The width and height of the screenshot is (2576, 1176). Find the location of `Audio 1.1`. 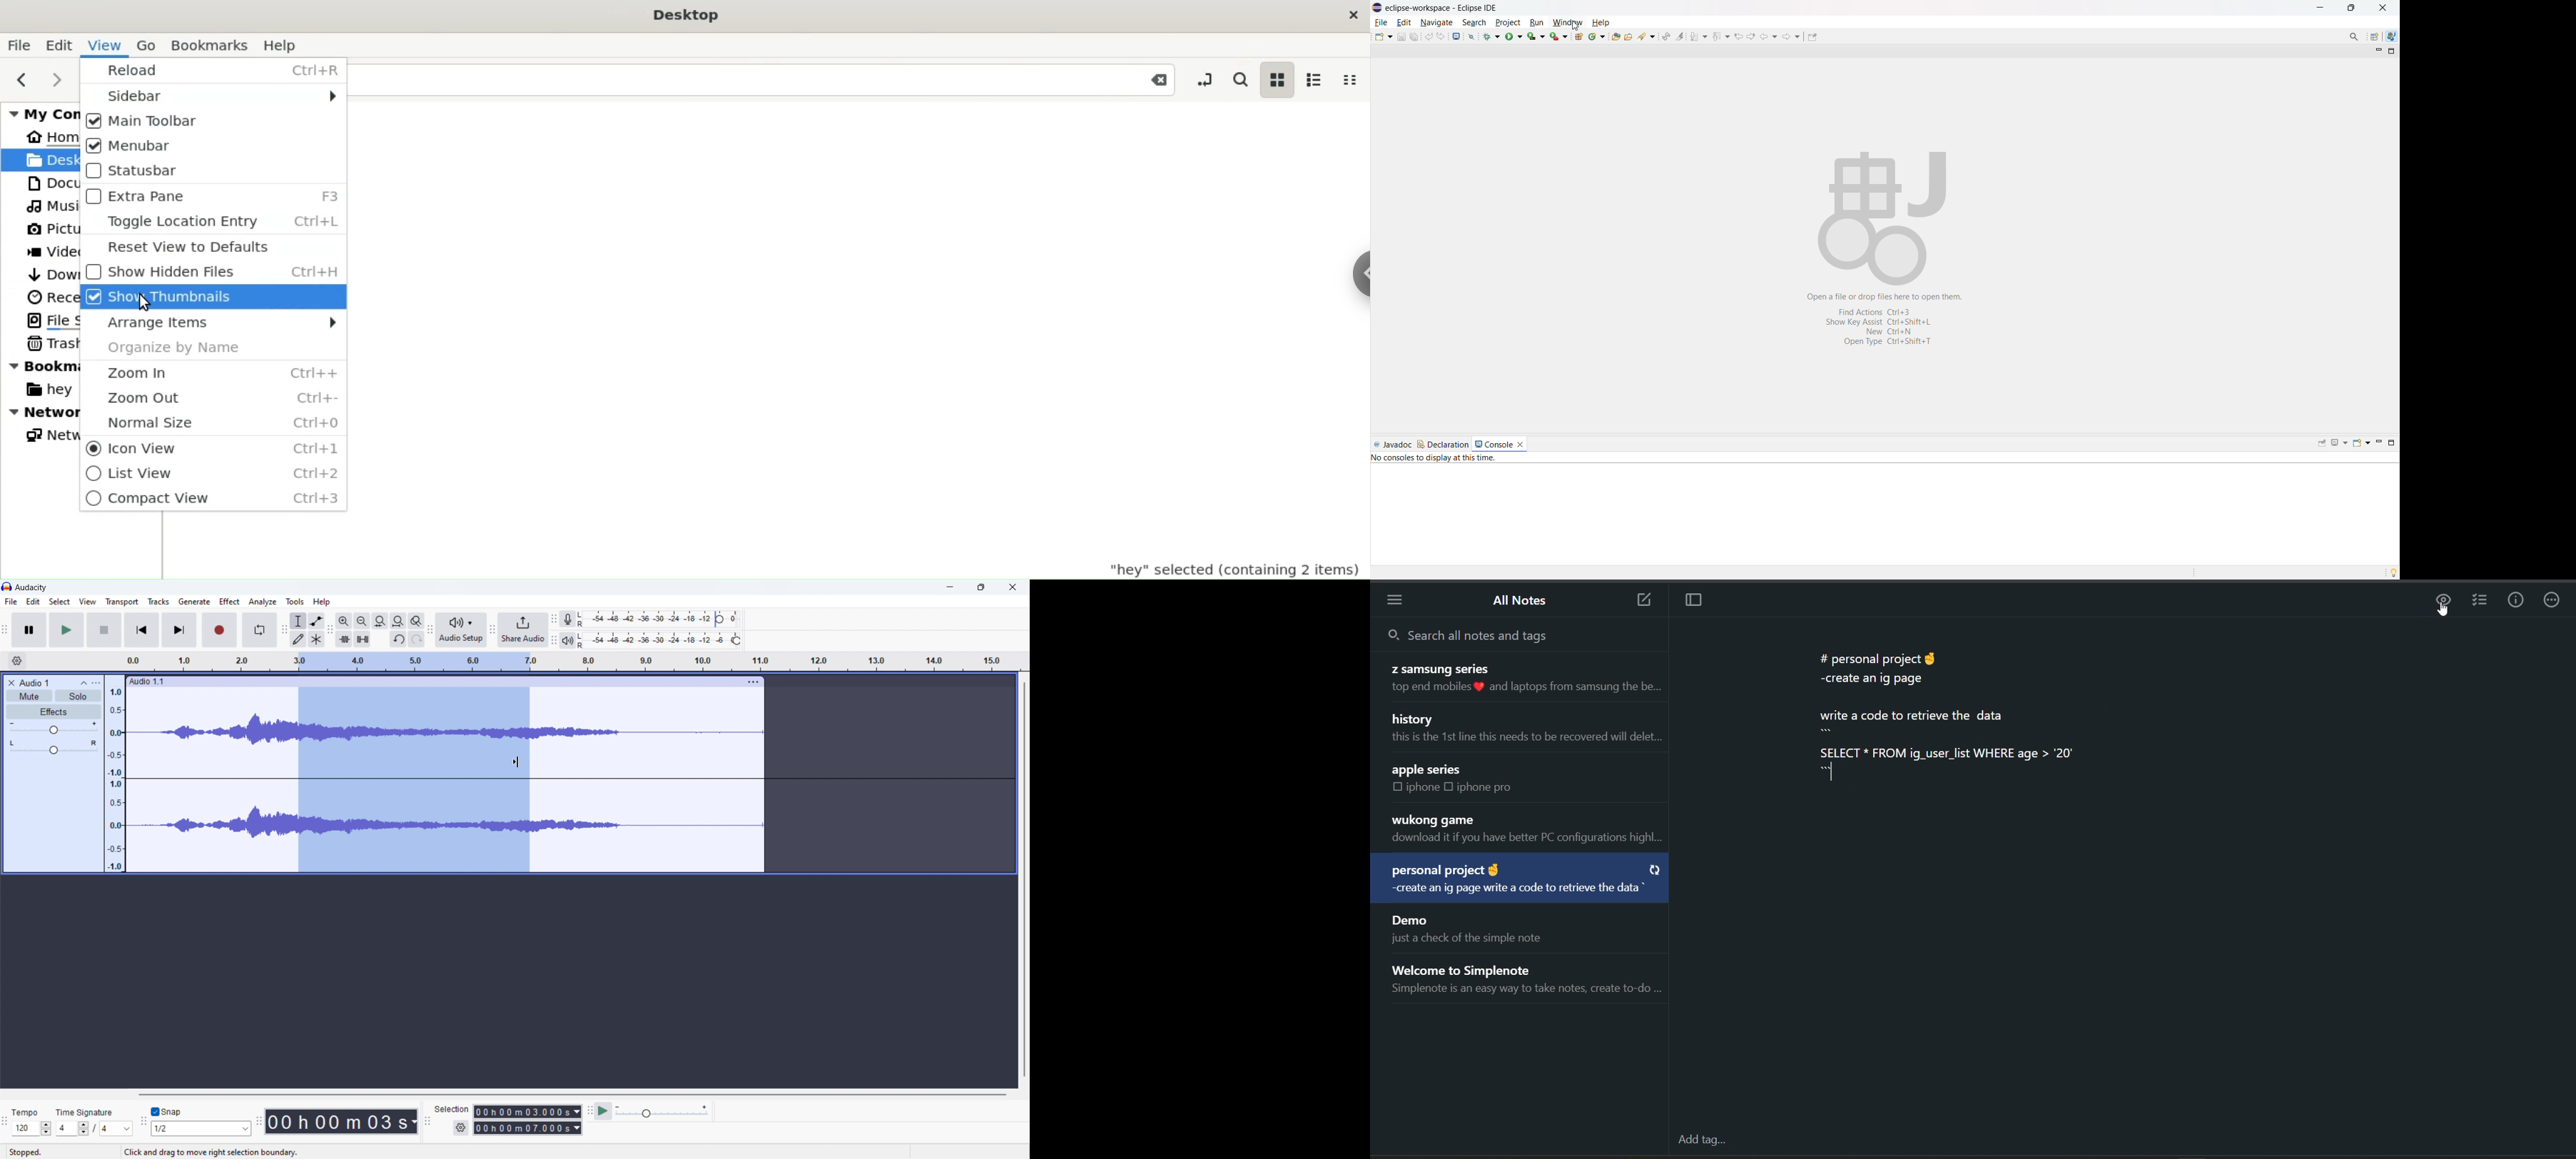

Audio 1.1 is located at coordinates (432, 680).